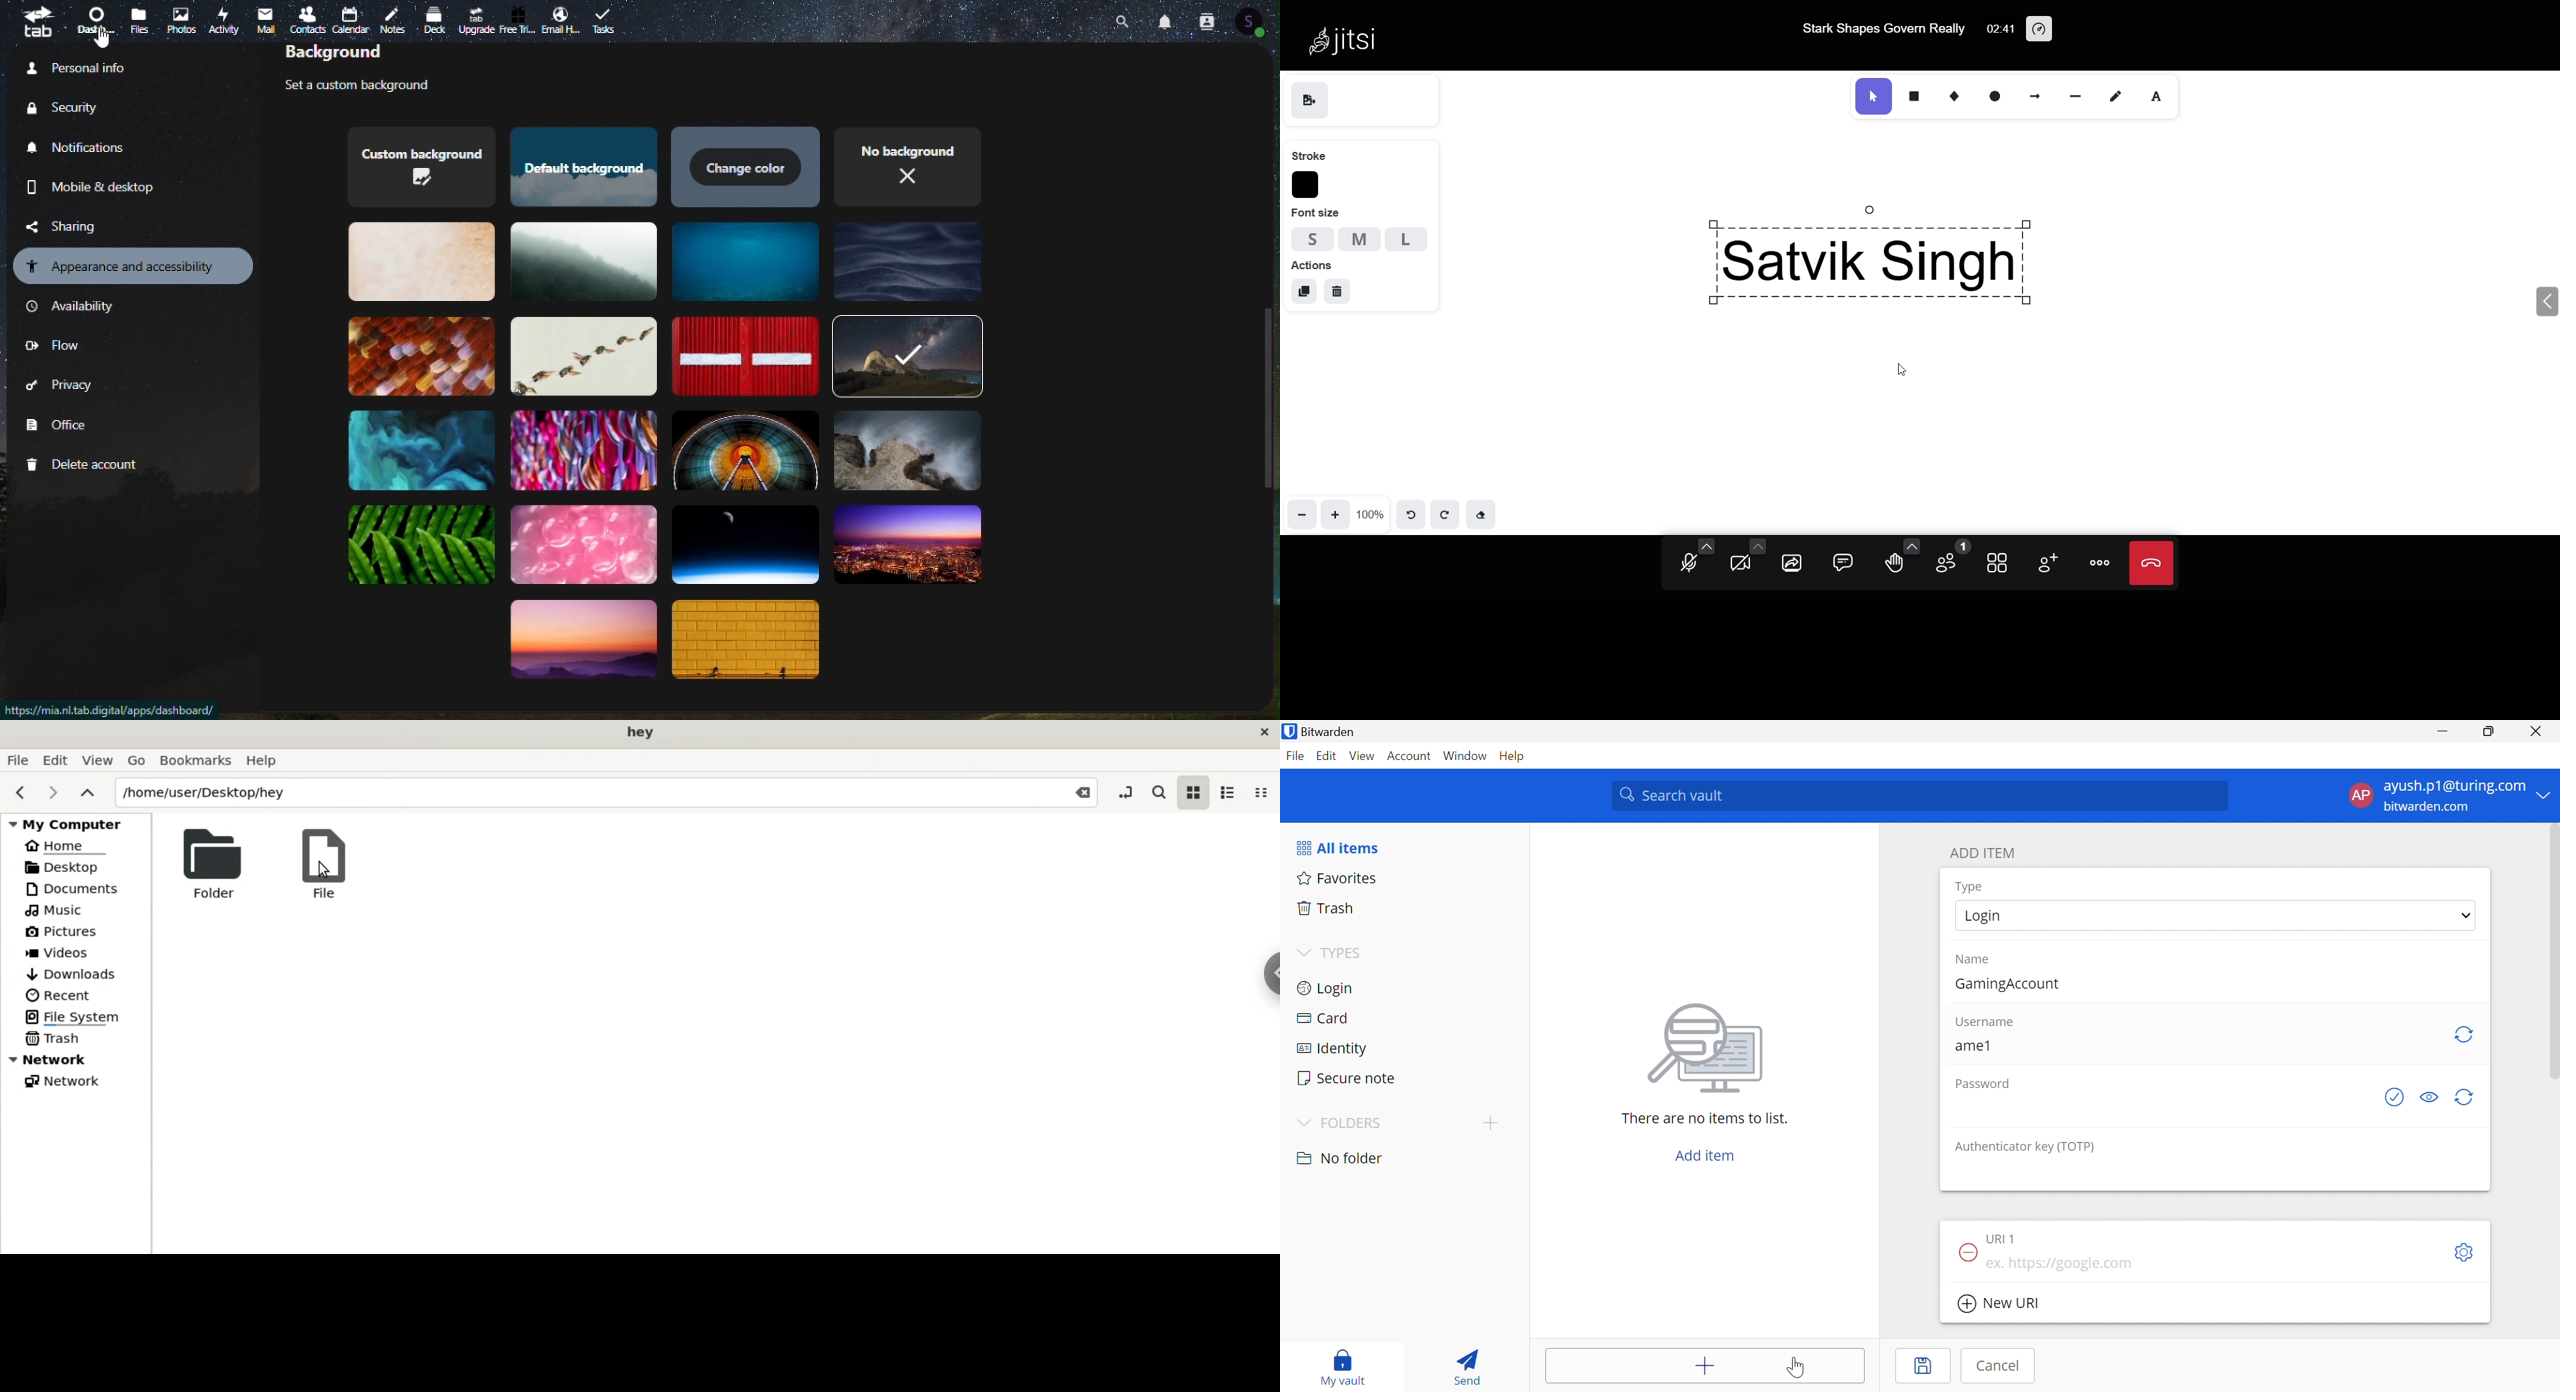  What do you see at coordinates (744, 542) in the screenshot?
I see `Themes` at bounding box center [744, 542].